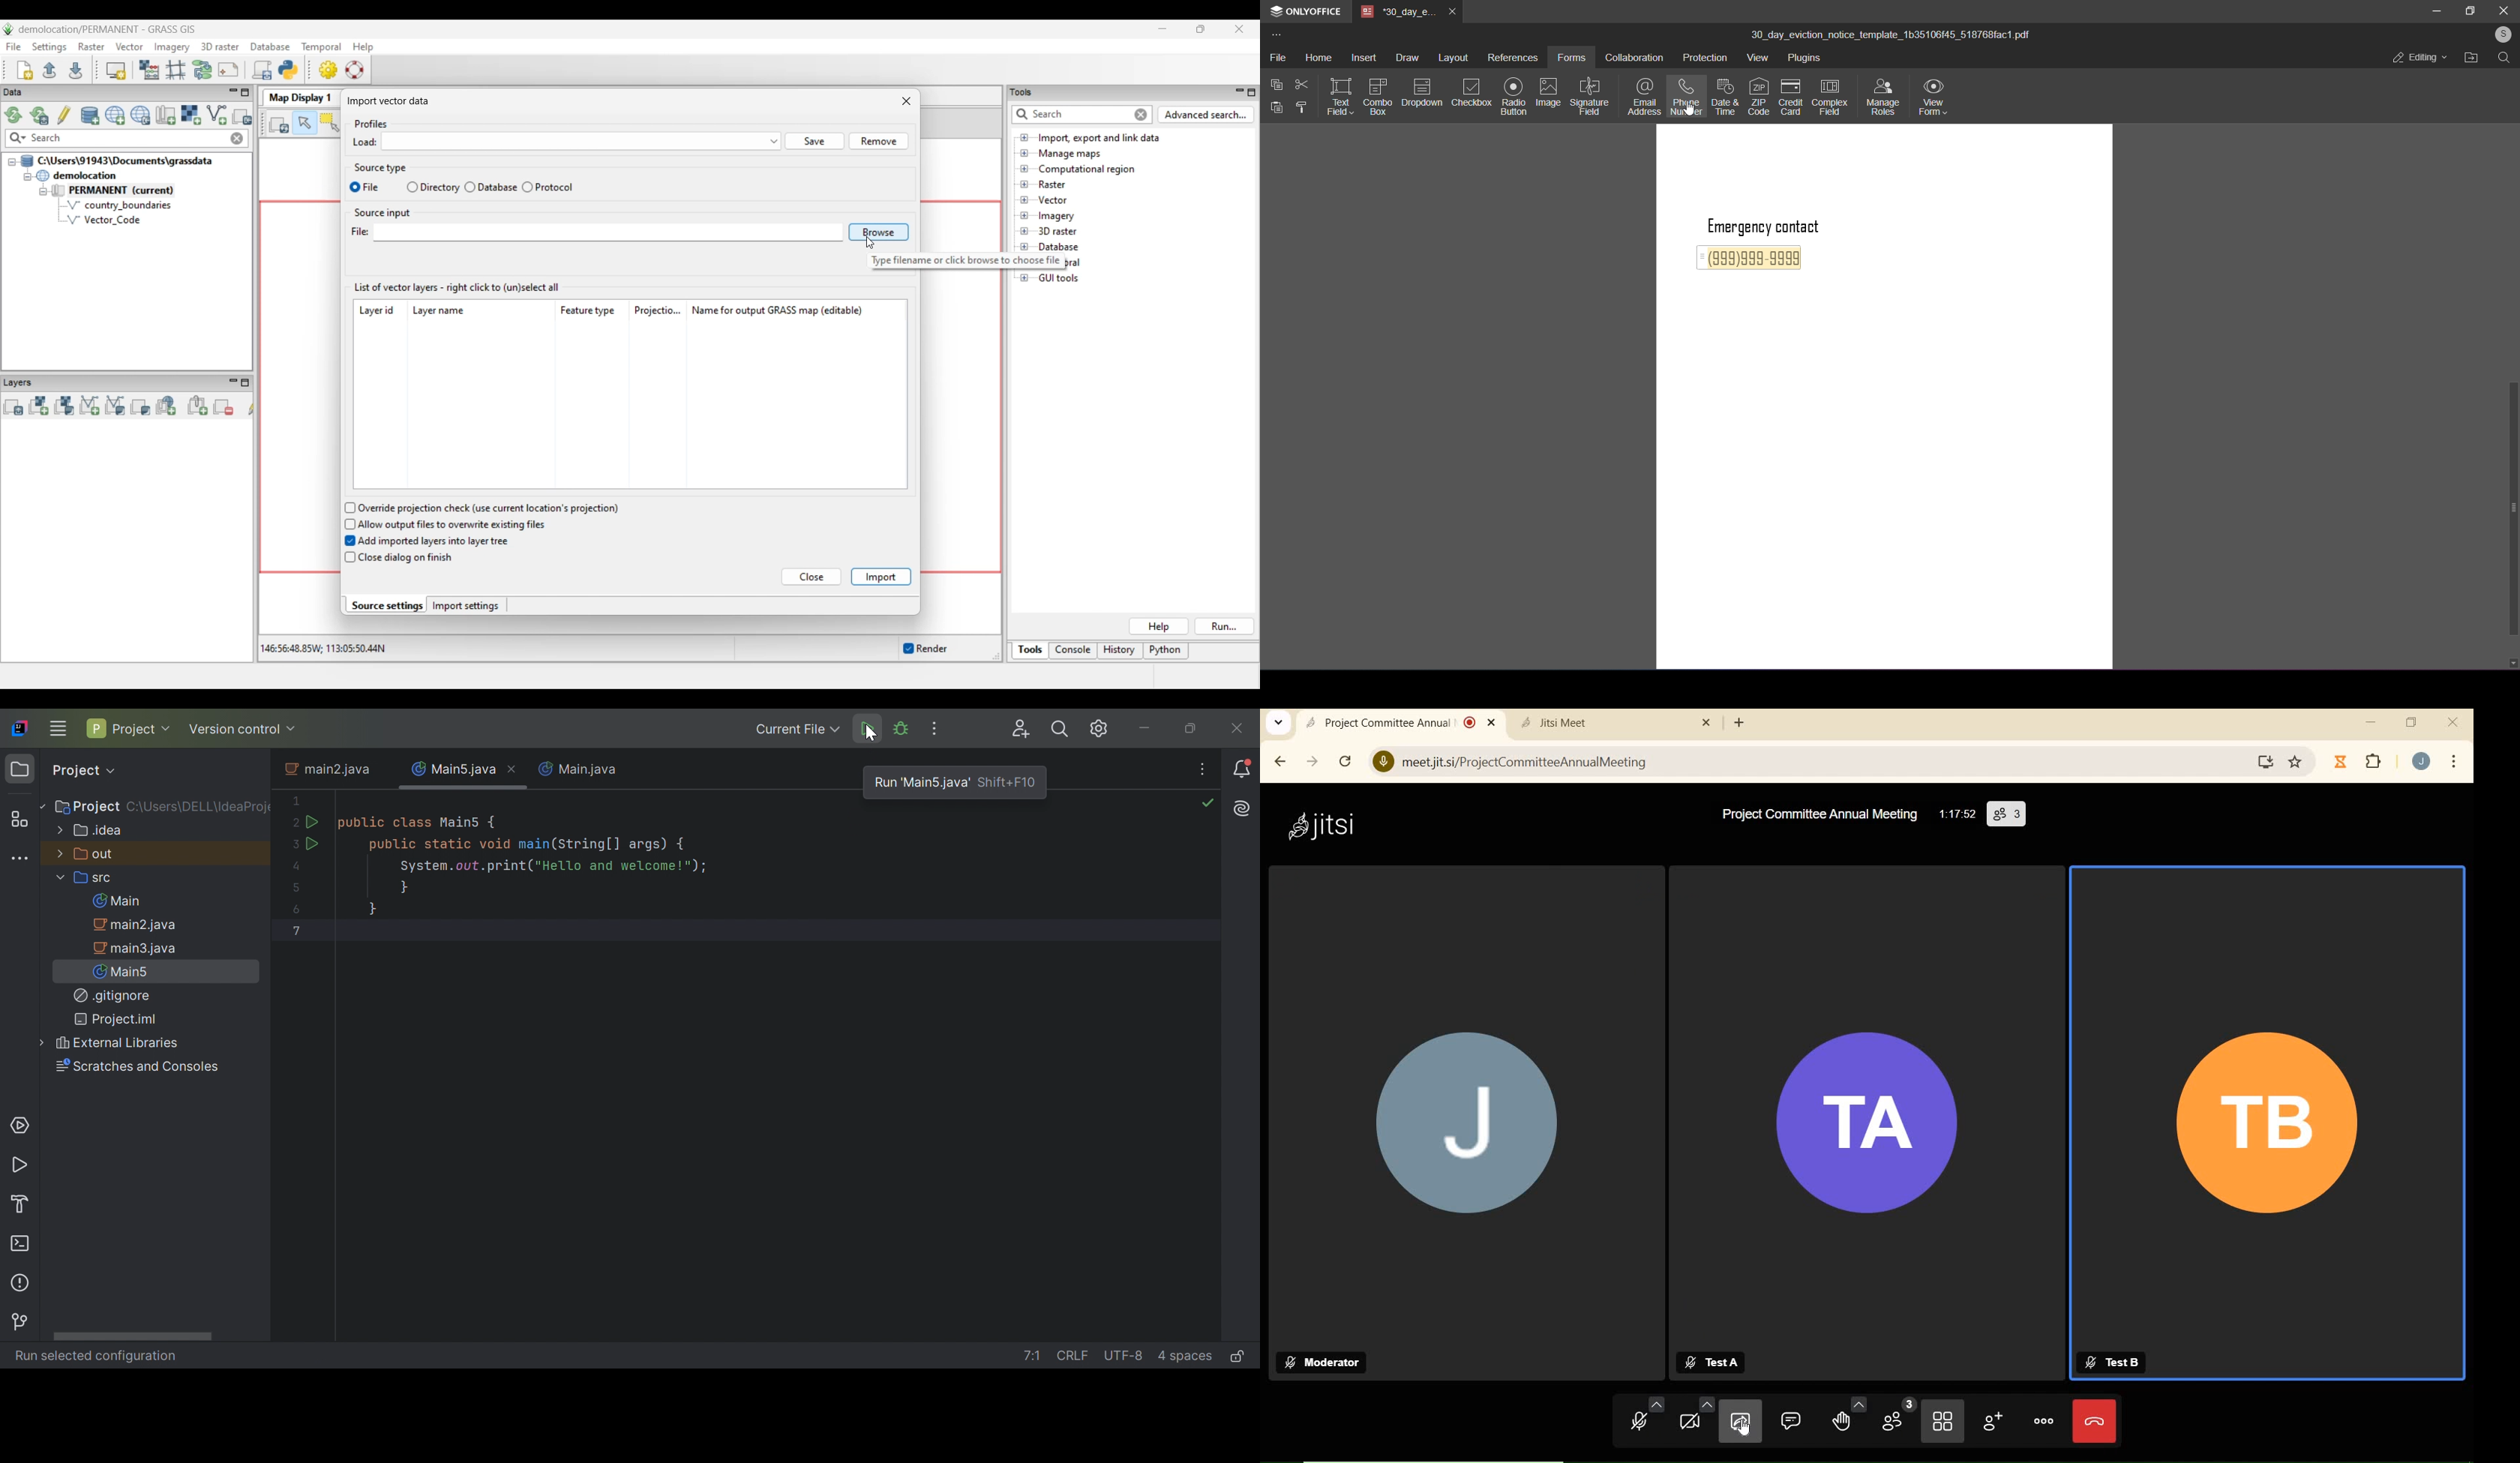  Describe the element at coordinates (795, 729) in the screenshot. I see `Current File` at that location.